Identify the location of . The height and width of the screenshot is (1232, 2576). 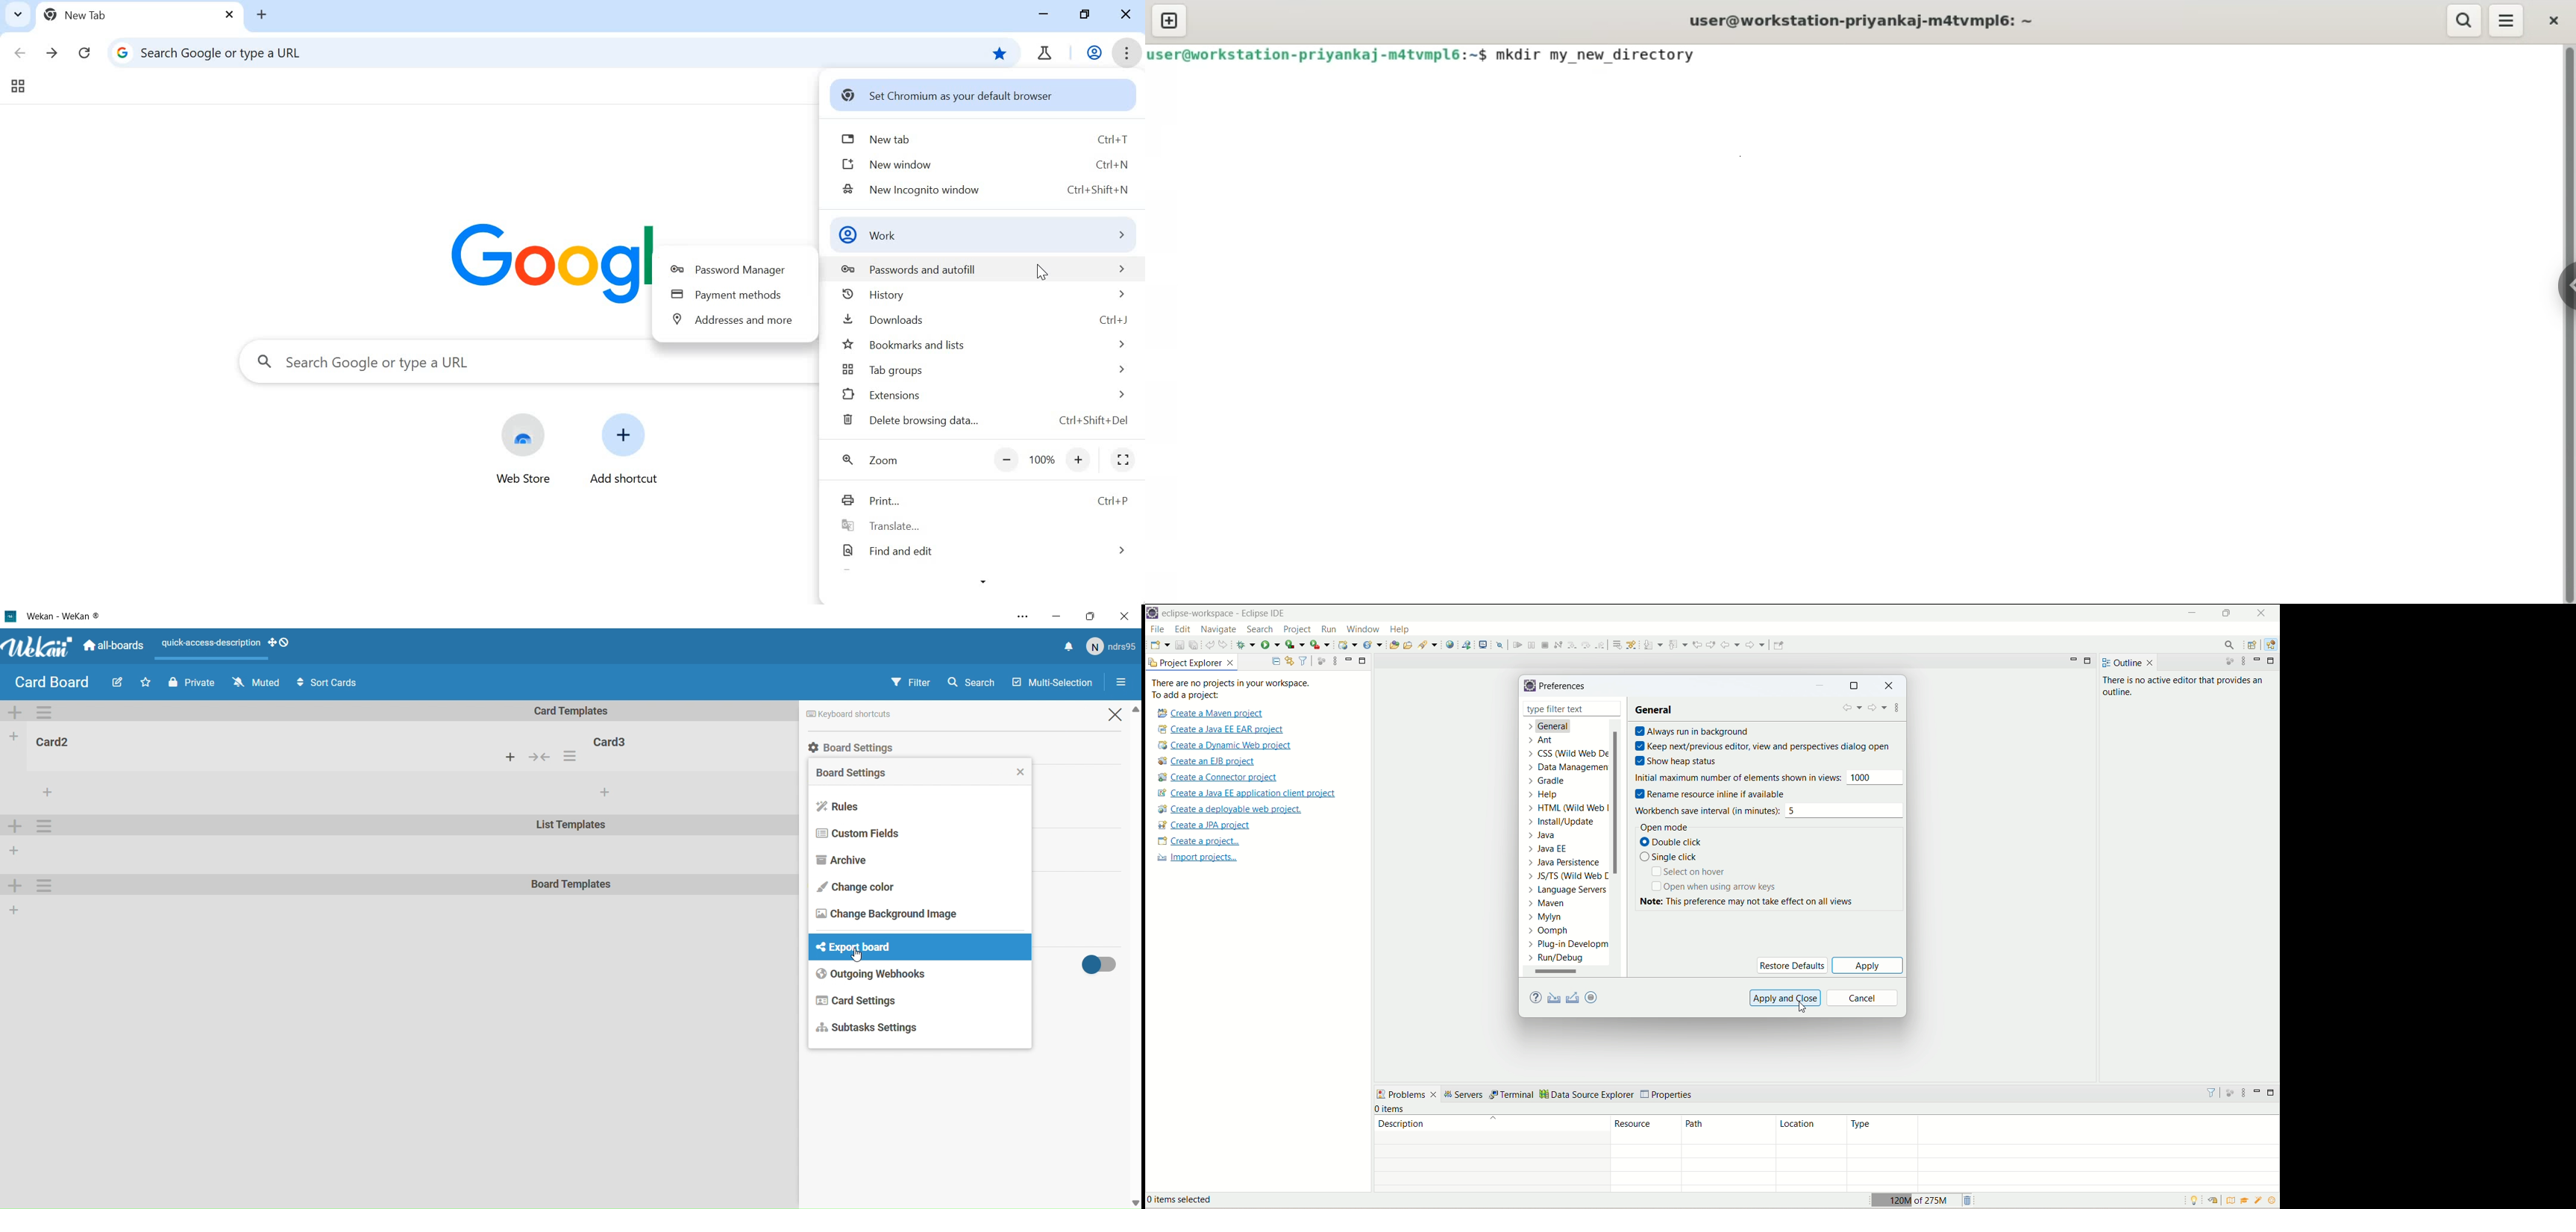
(59, 618).